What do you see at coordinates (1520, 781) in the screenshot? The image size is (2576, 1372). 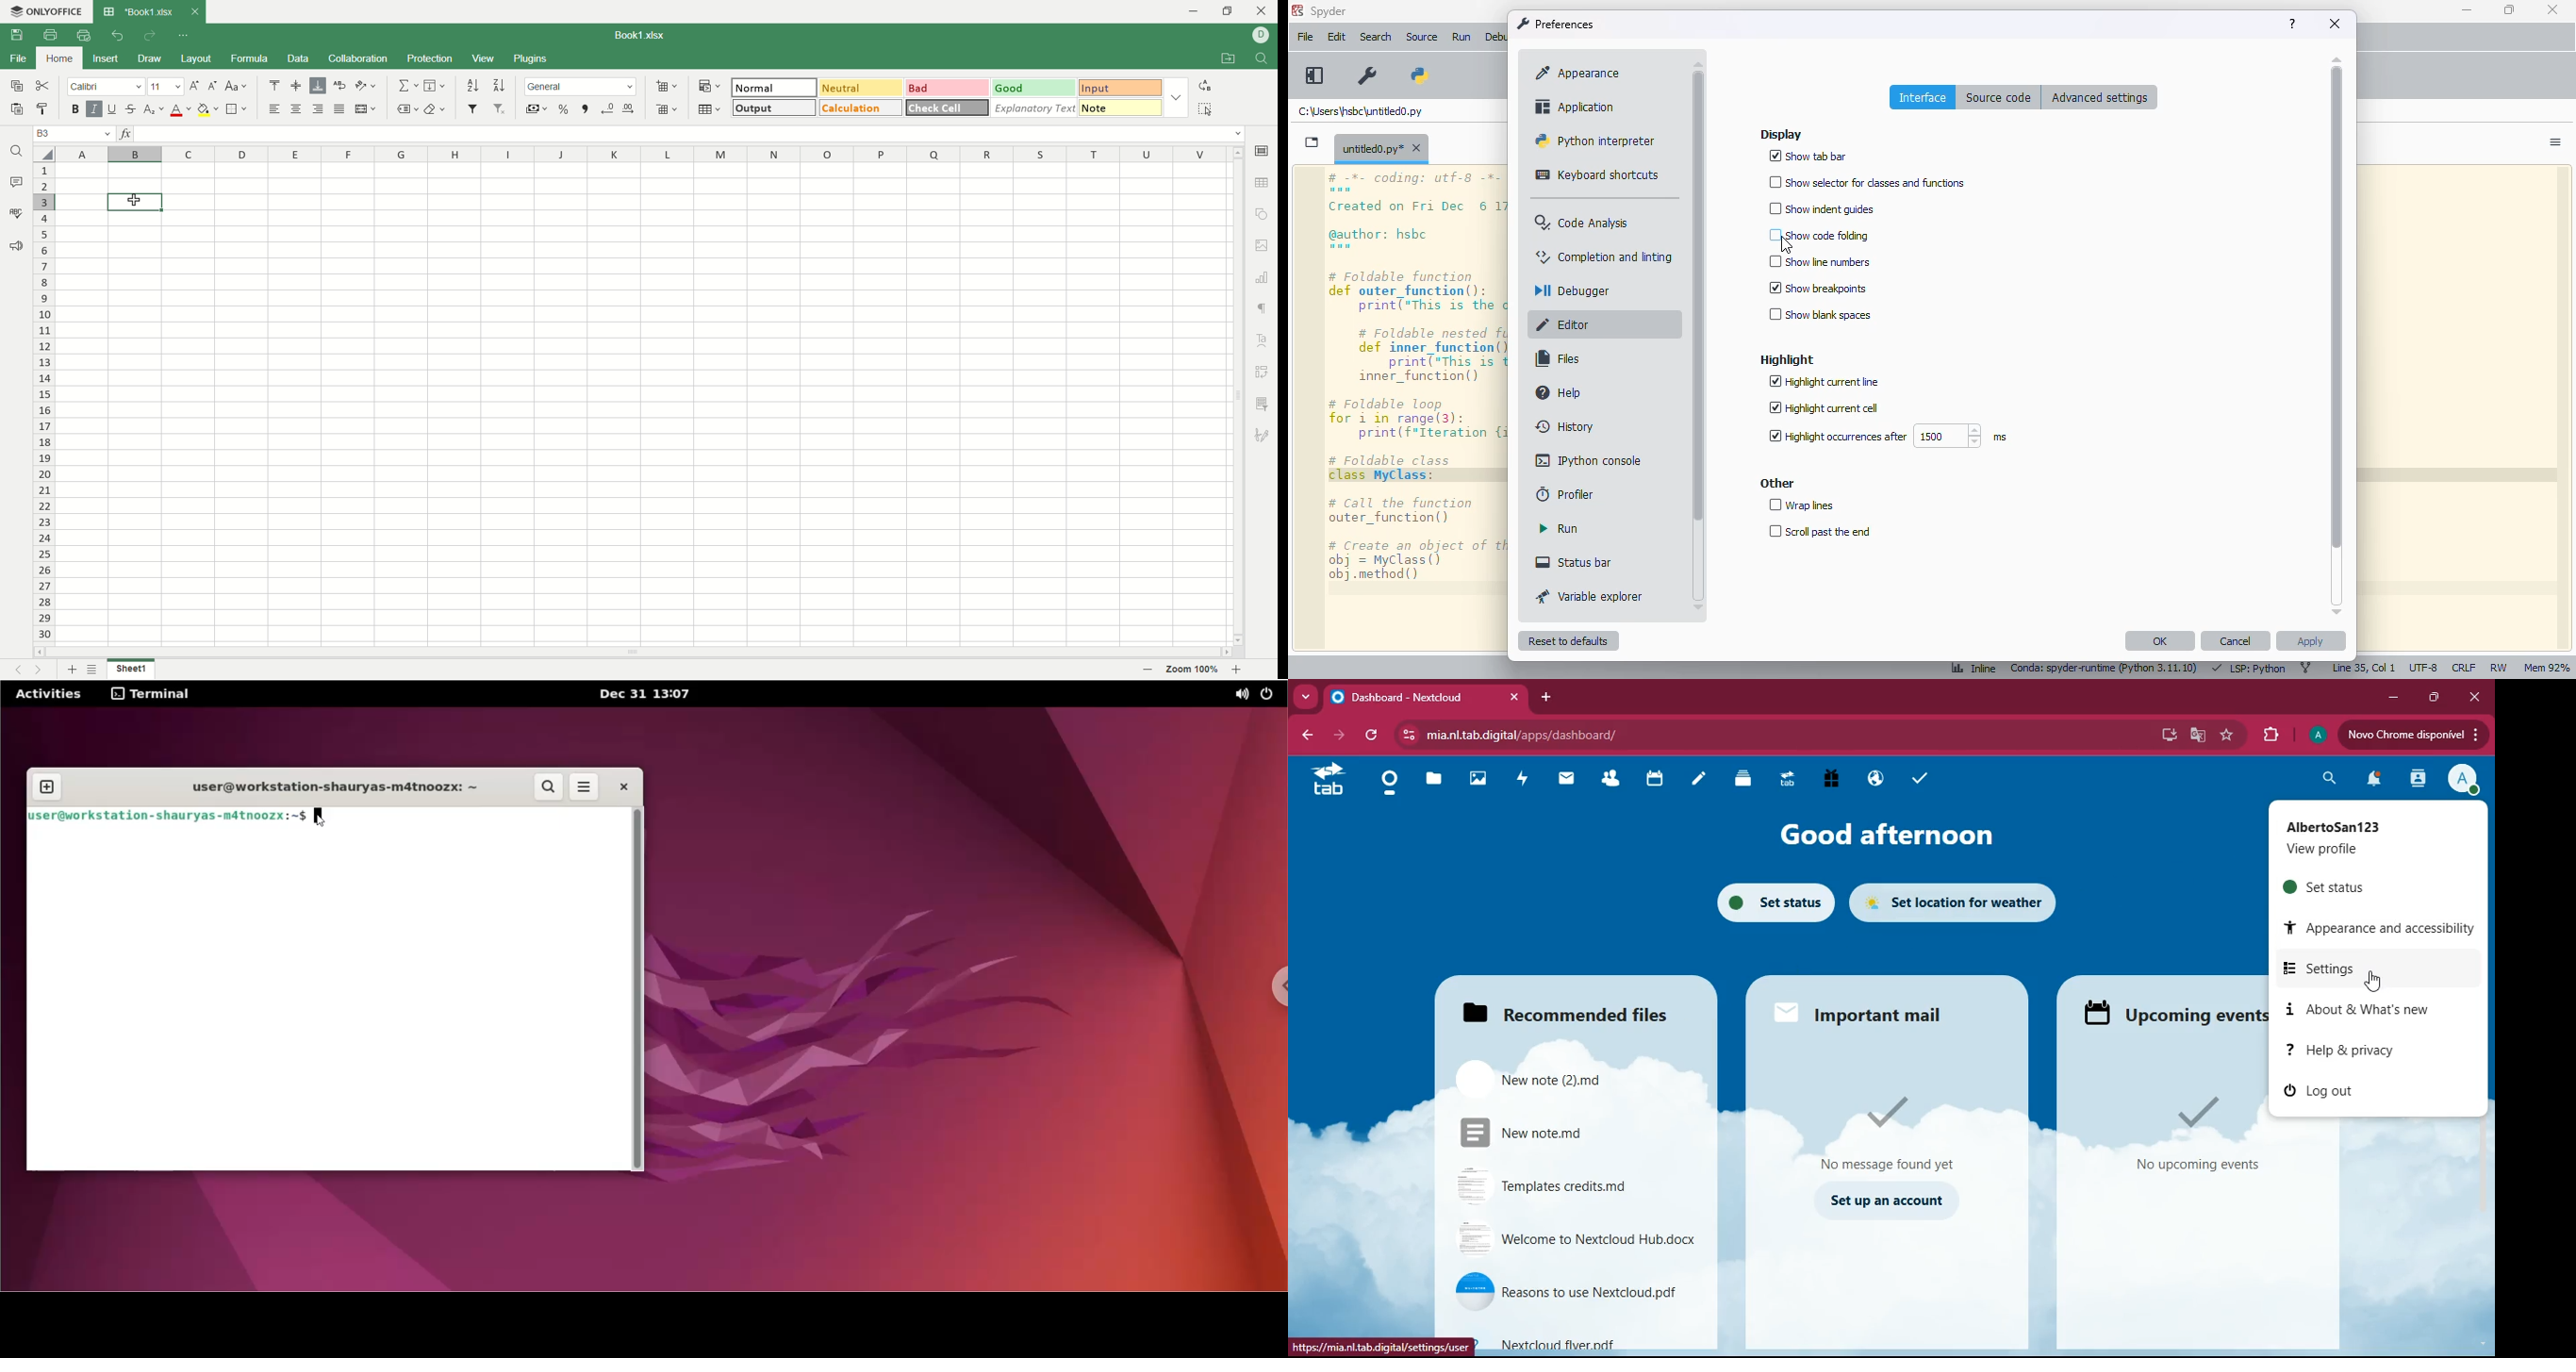 I see `activity` at bounding box center [1520, 781].